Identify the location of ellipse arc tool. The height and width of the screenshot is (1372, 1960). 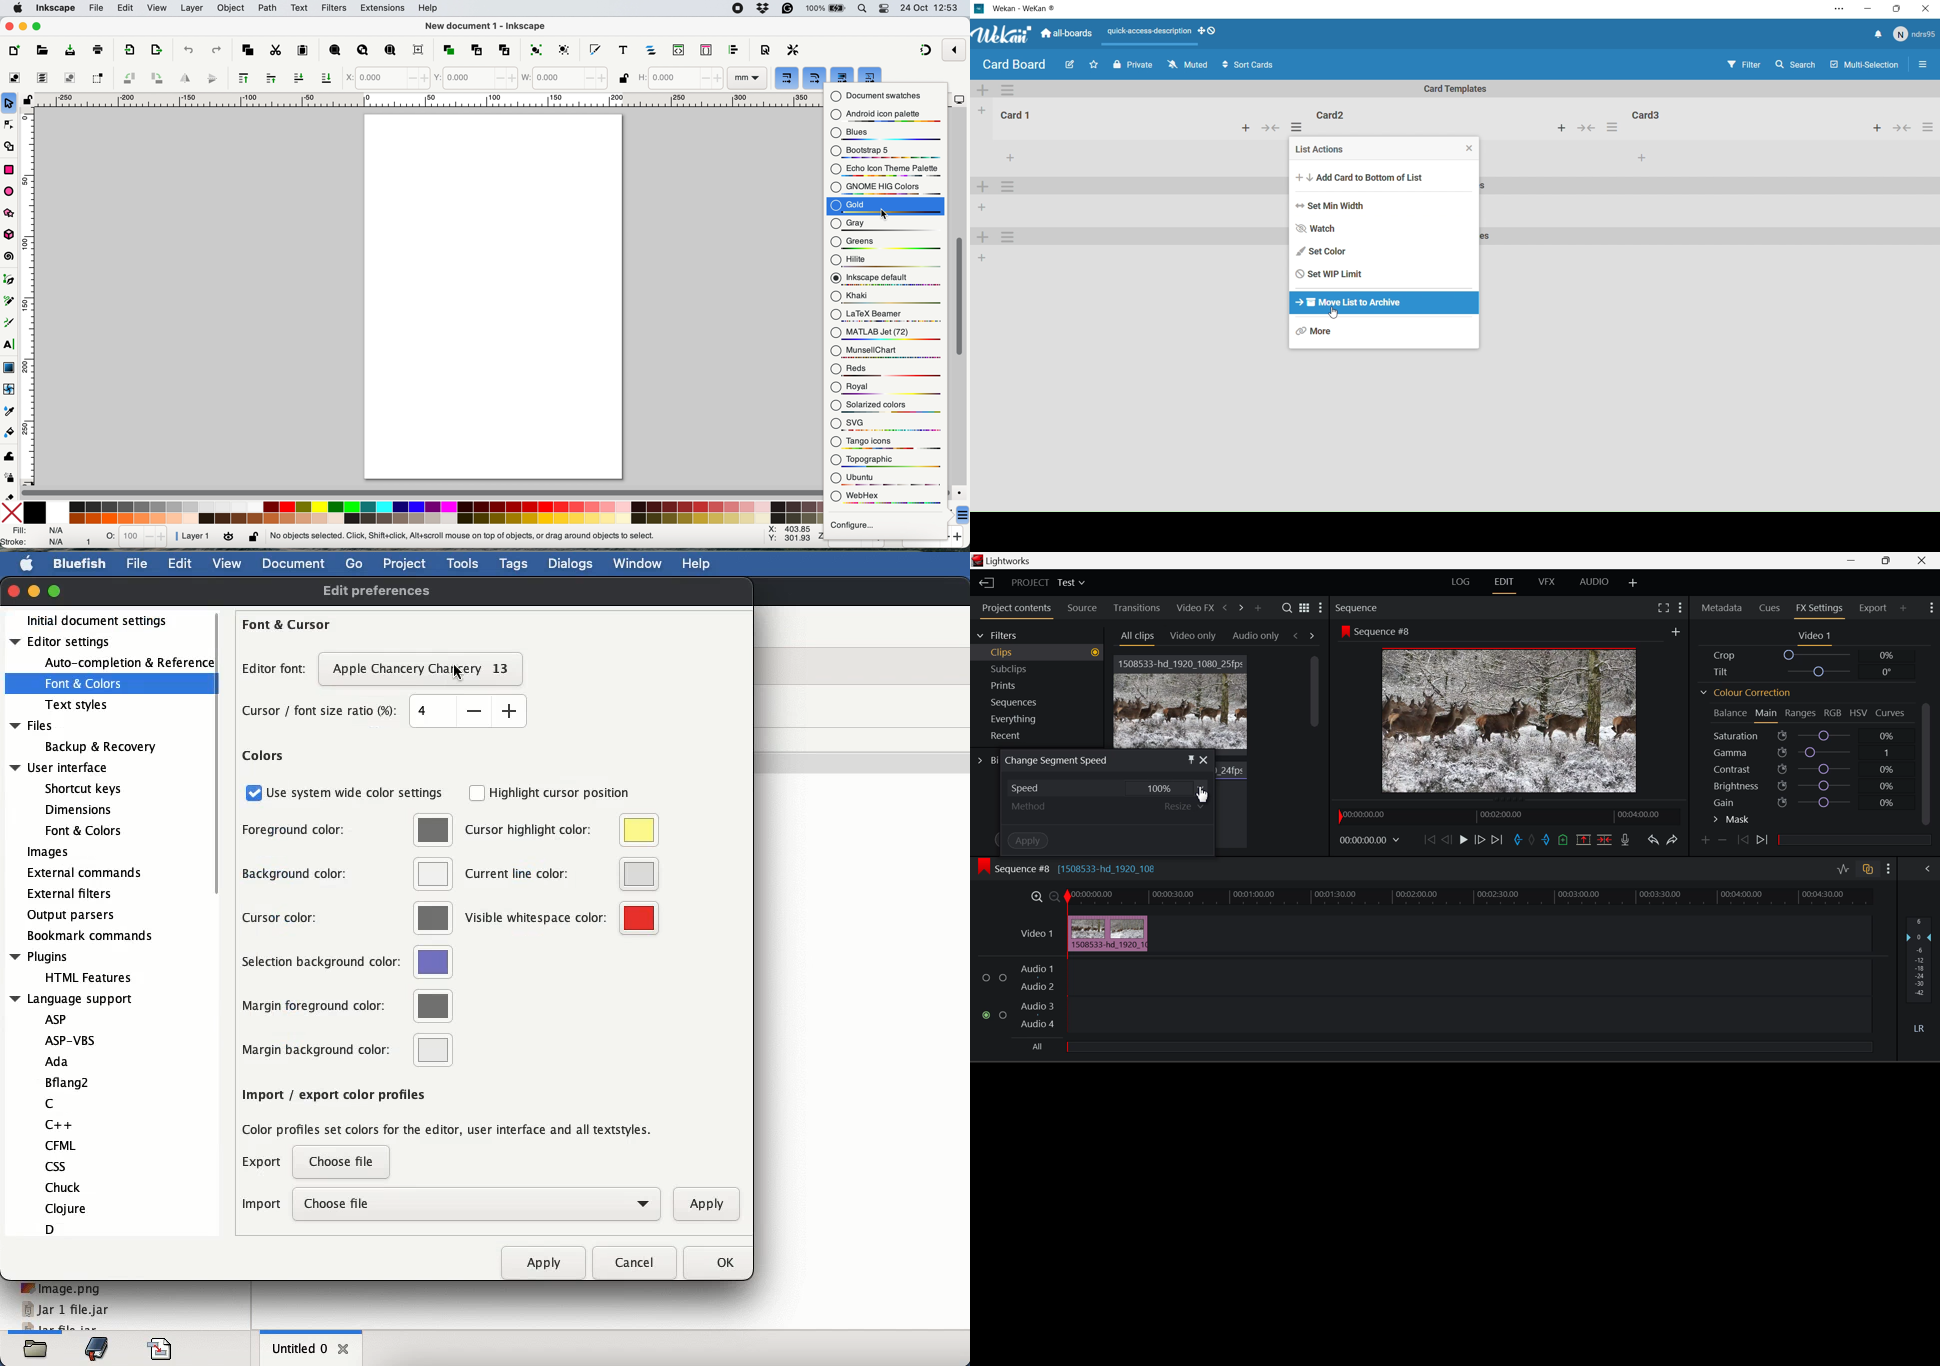
(9, 191).